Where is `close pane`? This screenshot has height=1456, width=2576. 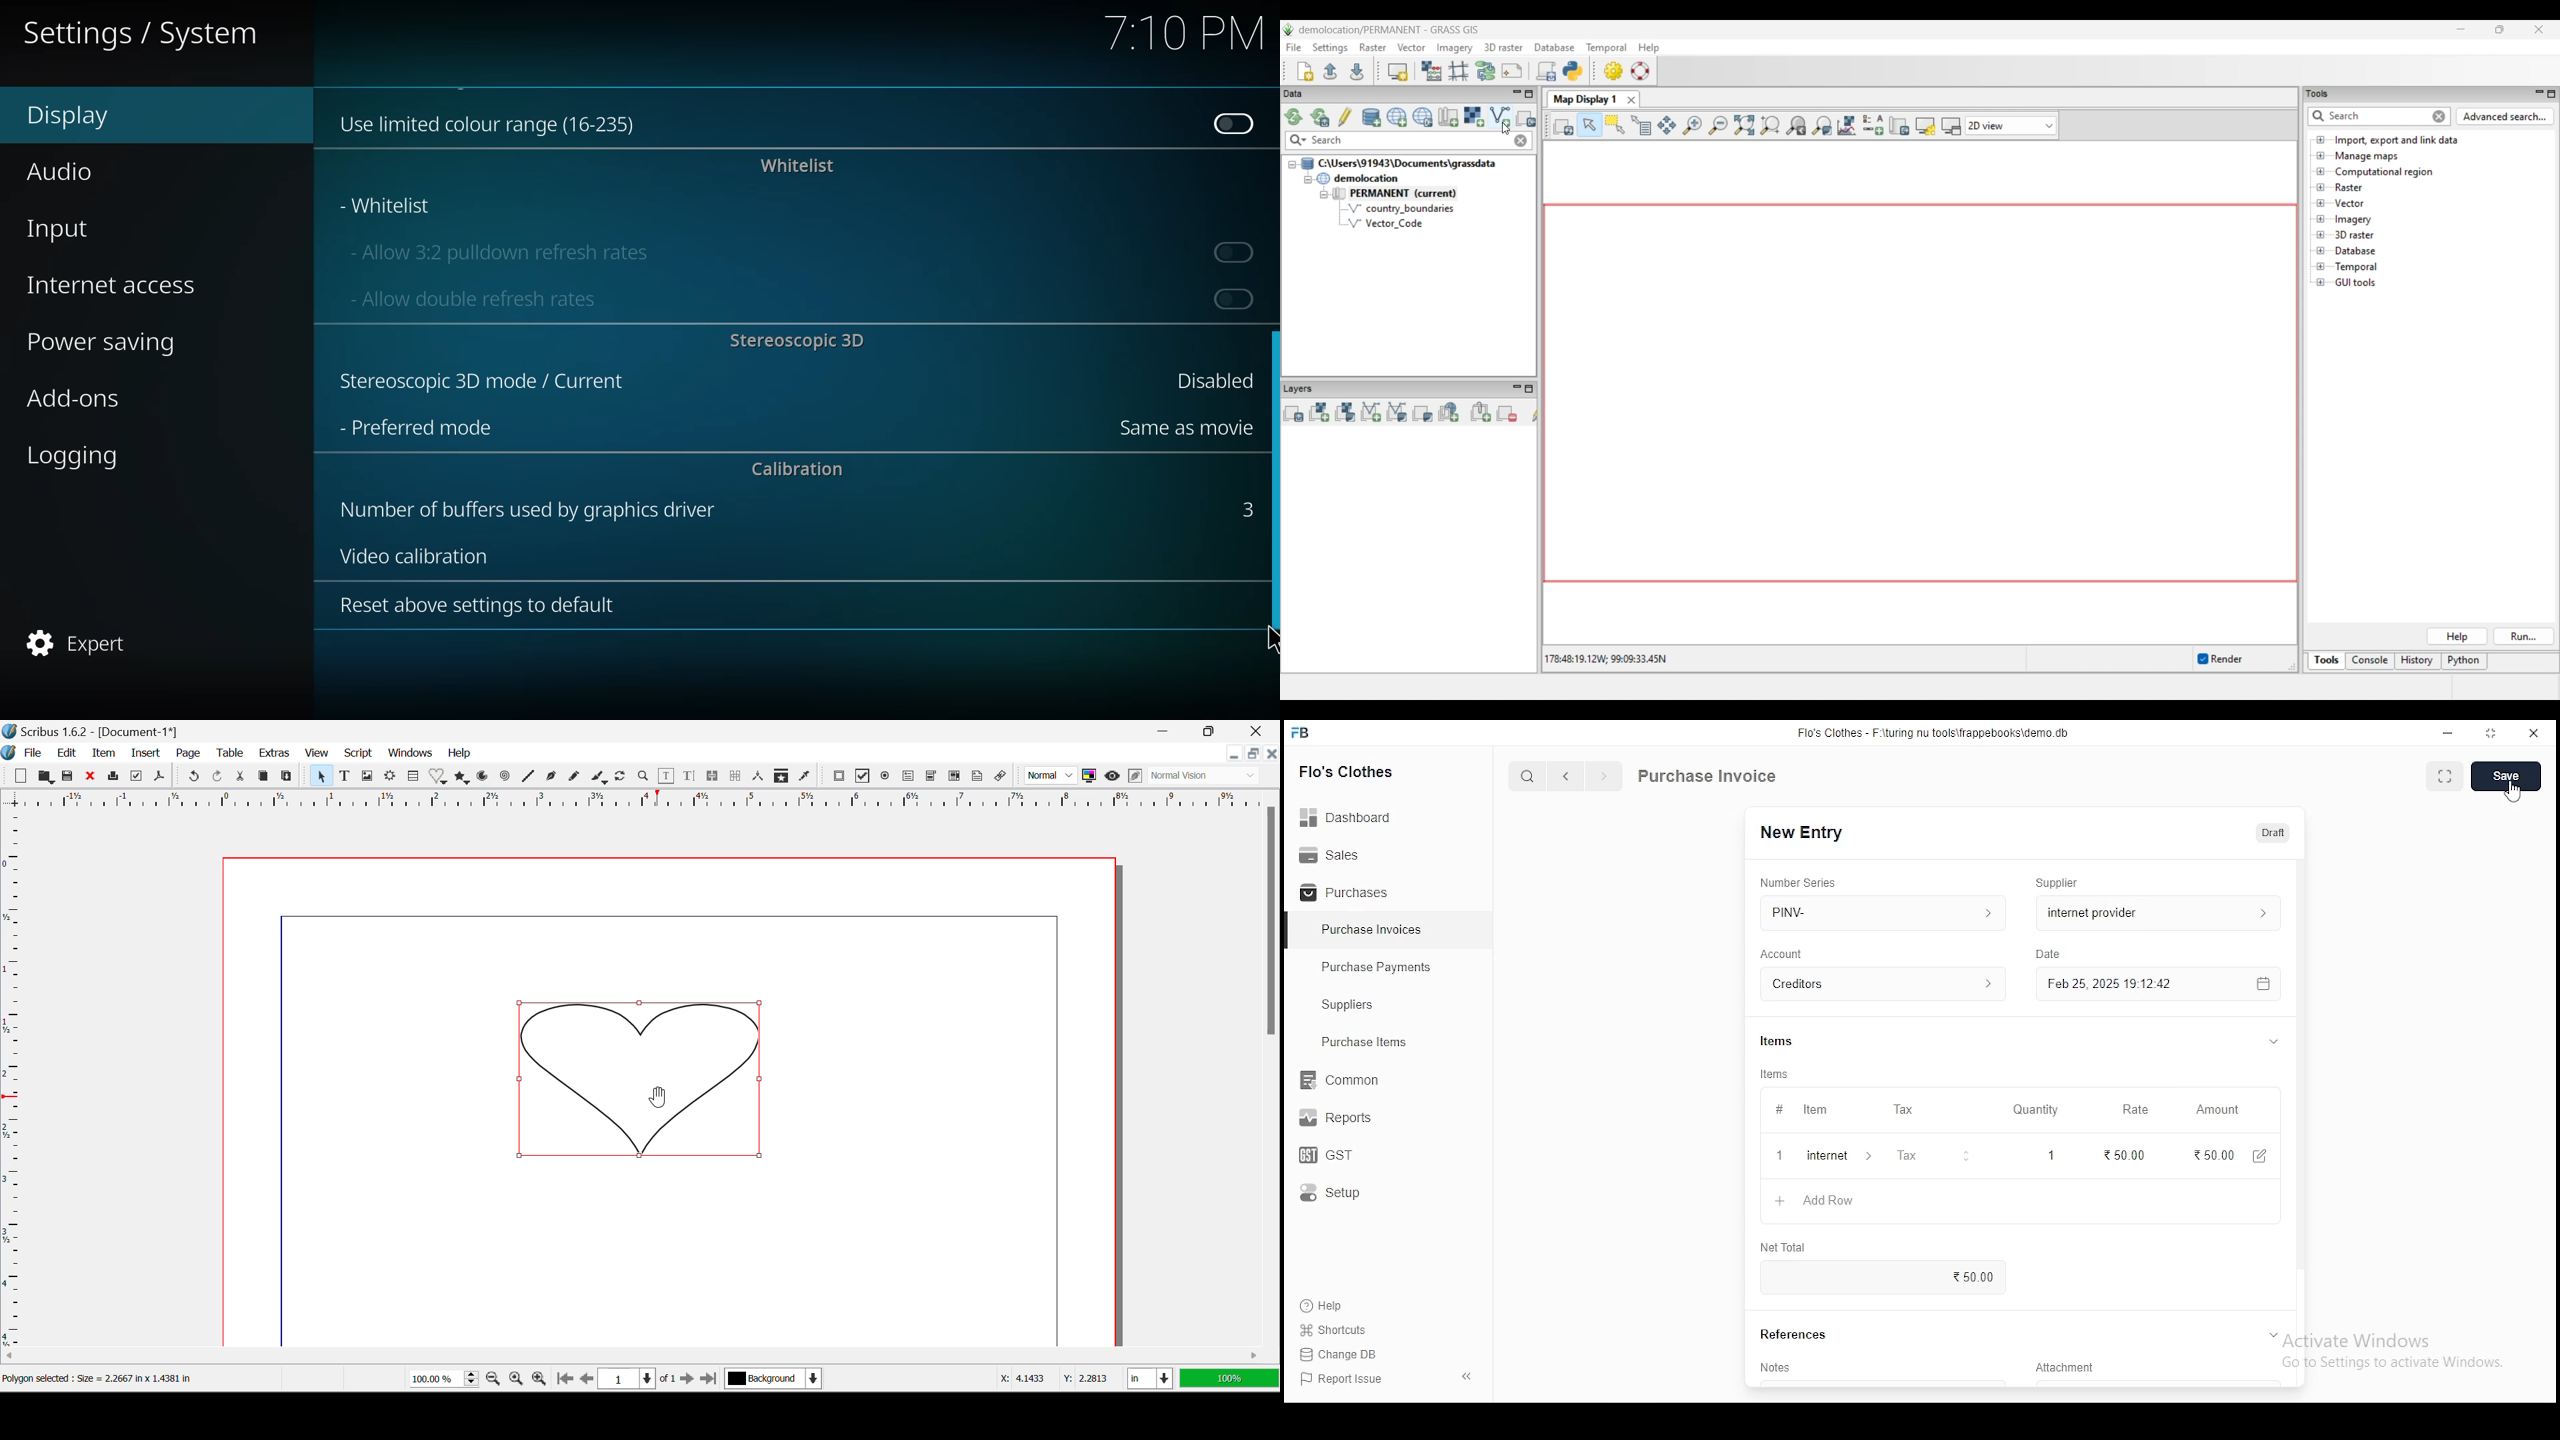 close pane is located at coordinates (1465, 1375).